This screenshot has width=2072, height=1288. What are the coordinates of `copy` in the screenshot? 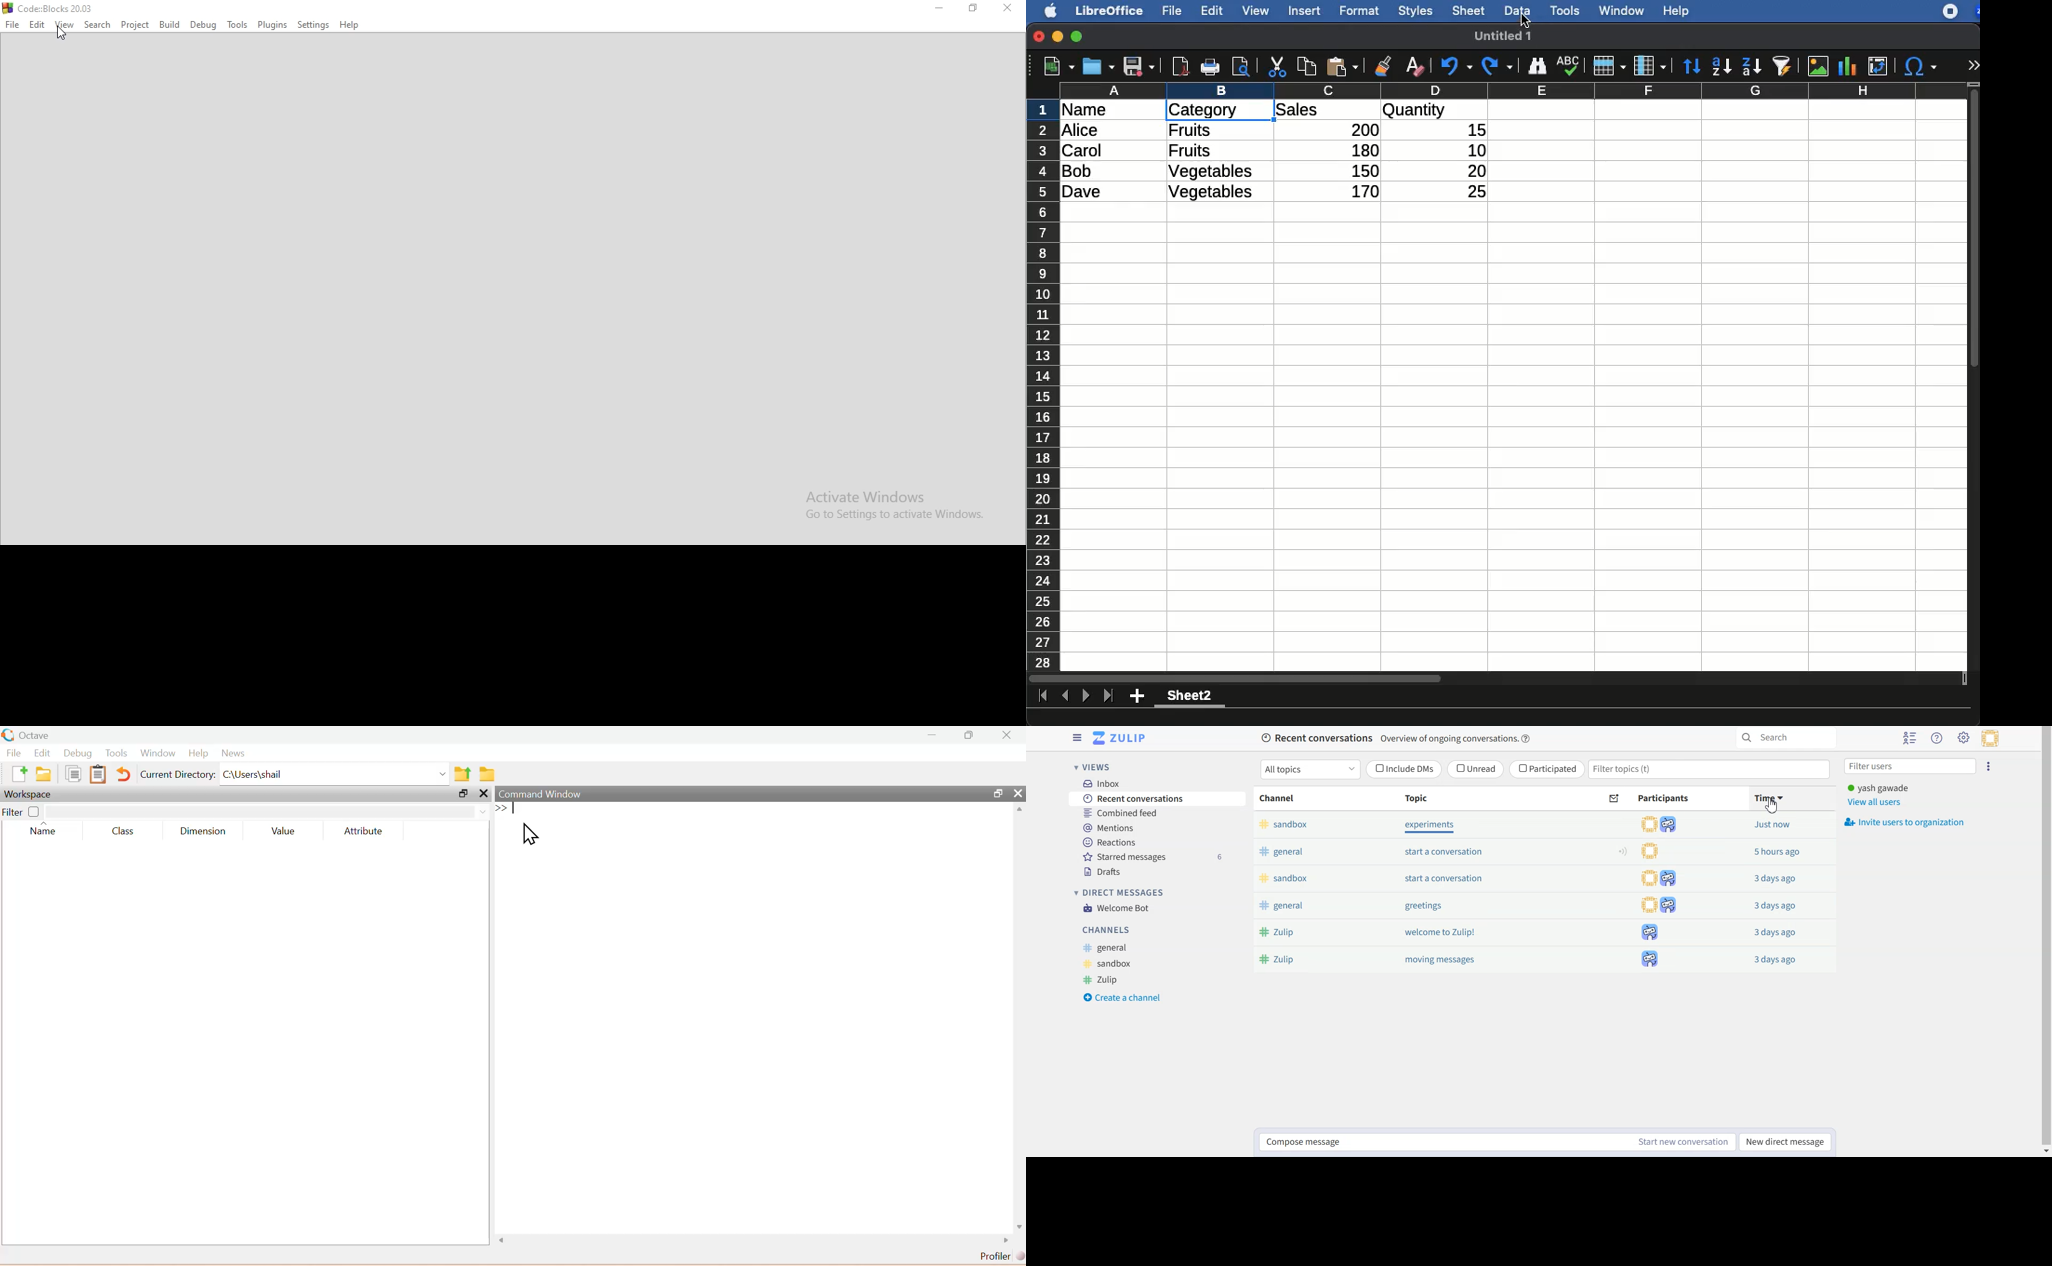 It's located at (73, 774).